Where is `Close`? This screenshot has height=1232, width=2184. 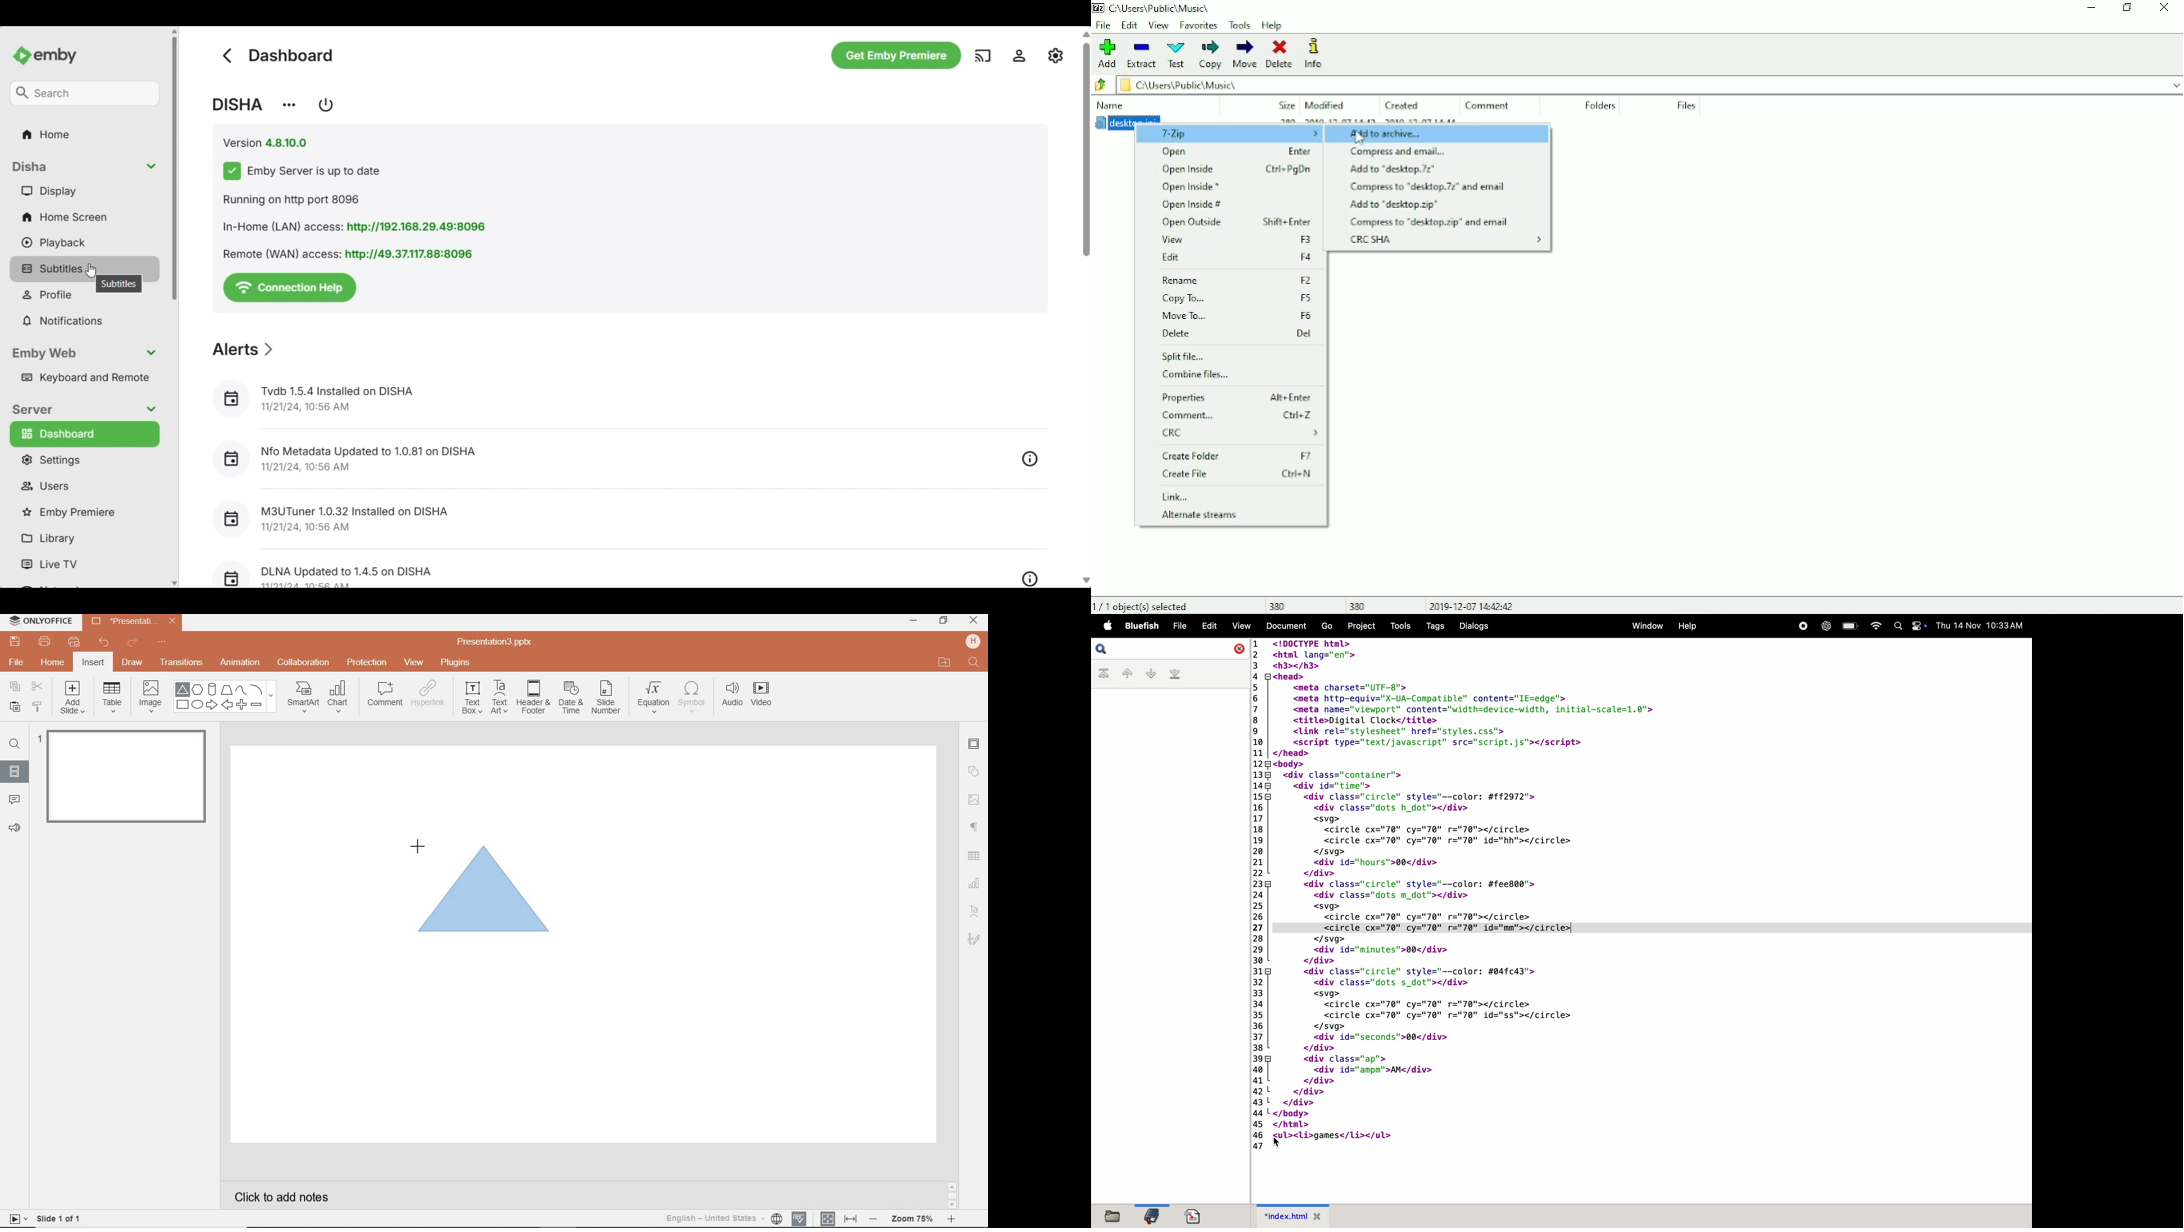 Close is located at coordinates (2165, 7).